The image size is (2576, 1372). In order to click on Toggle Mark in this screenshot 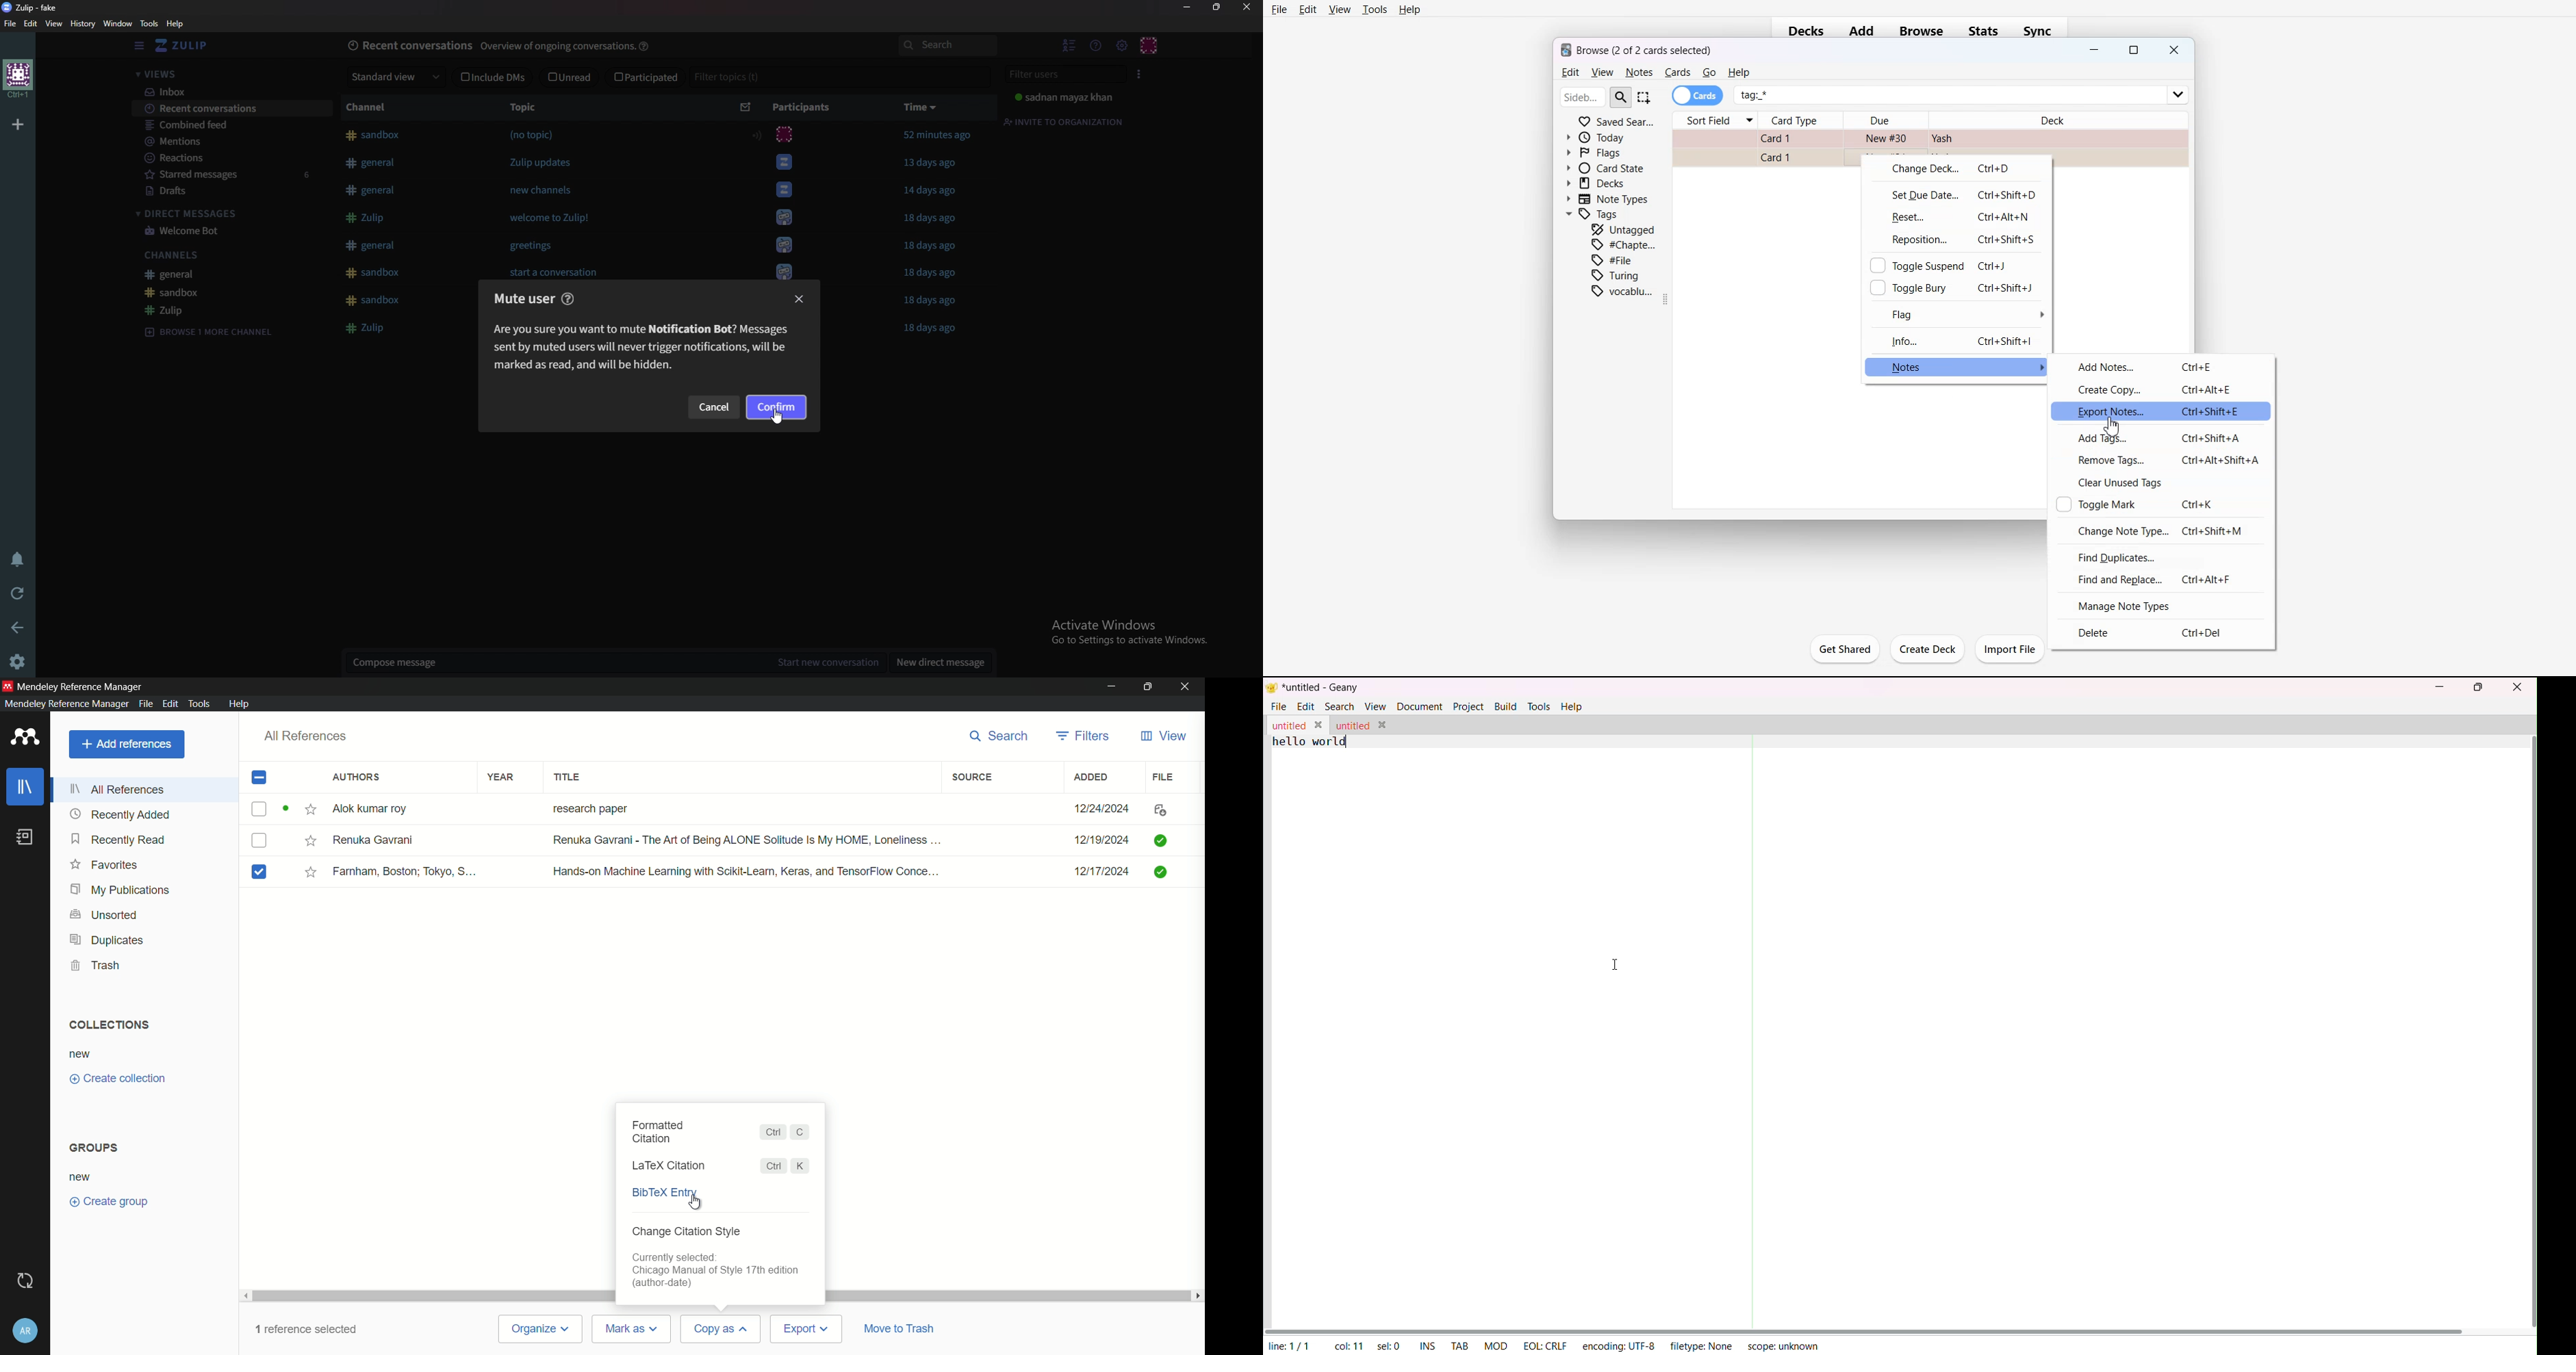, I will do `click(2160, 505)`.